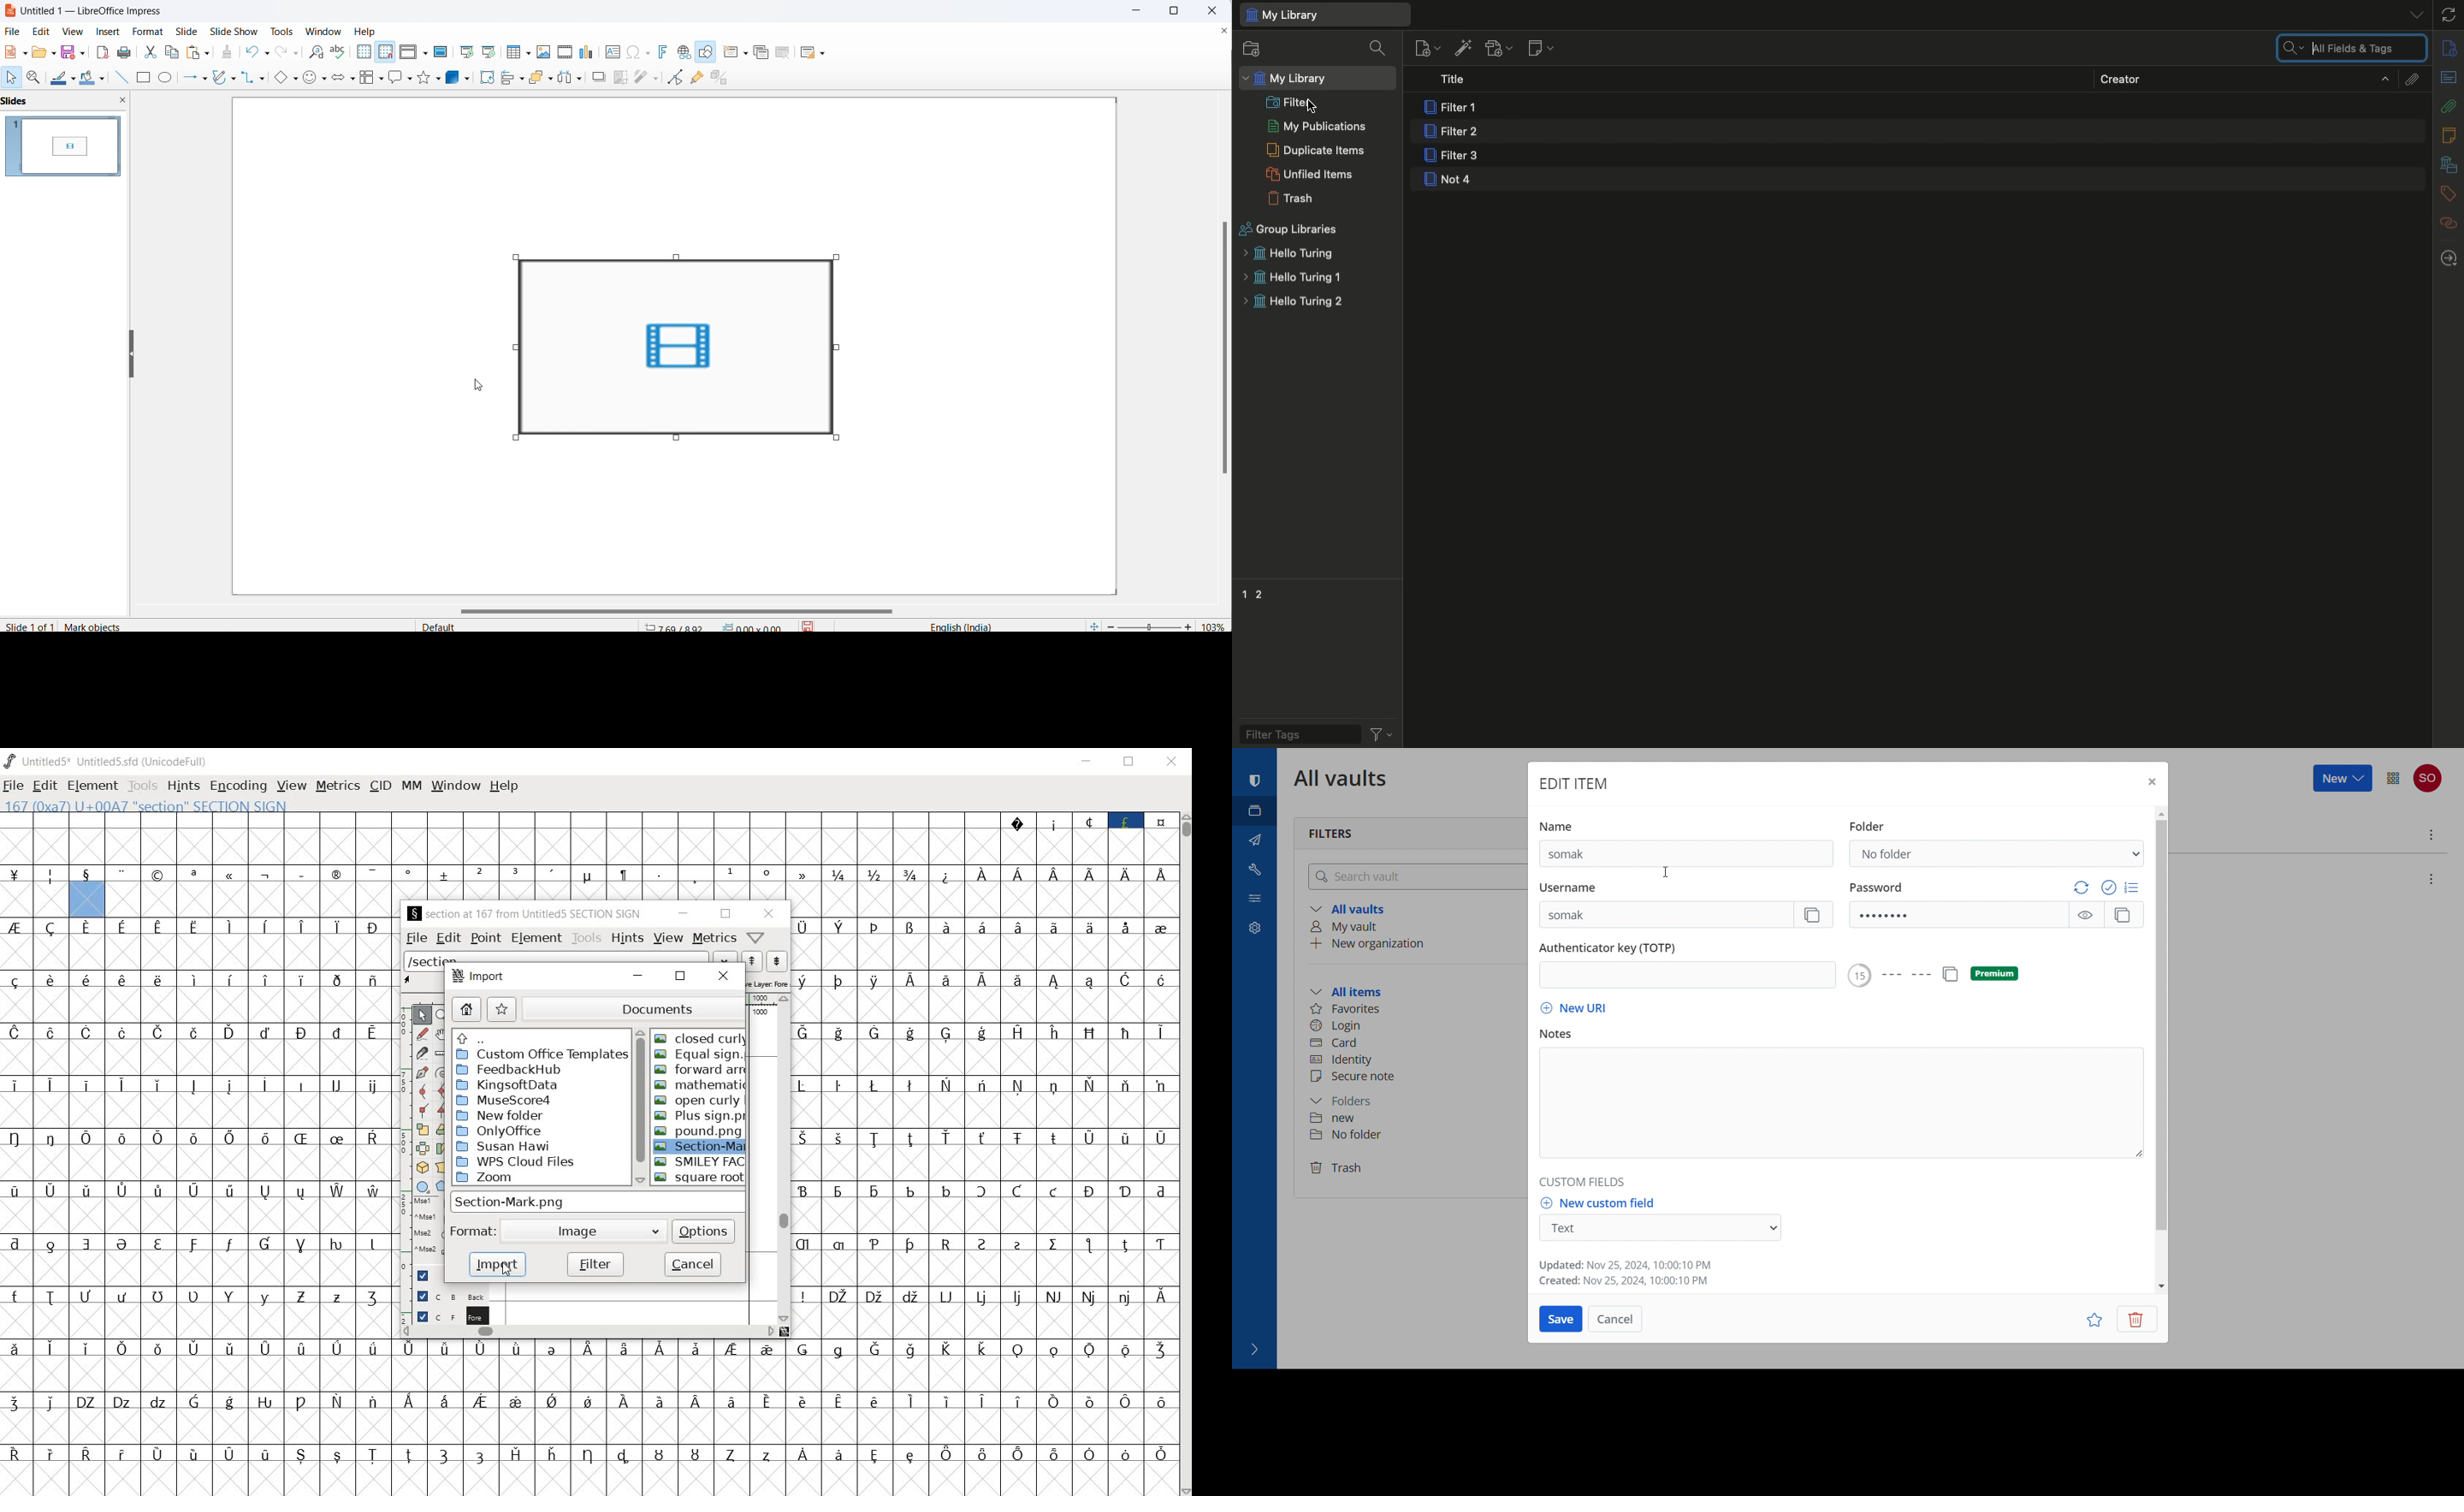  What do you see at coordinates (951, 625) in the screenshot?
I see `text language` at bounding box center [951, 625].